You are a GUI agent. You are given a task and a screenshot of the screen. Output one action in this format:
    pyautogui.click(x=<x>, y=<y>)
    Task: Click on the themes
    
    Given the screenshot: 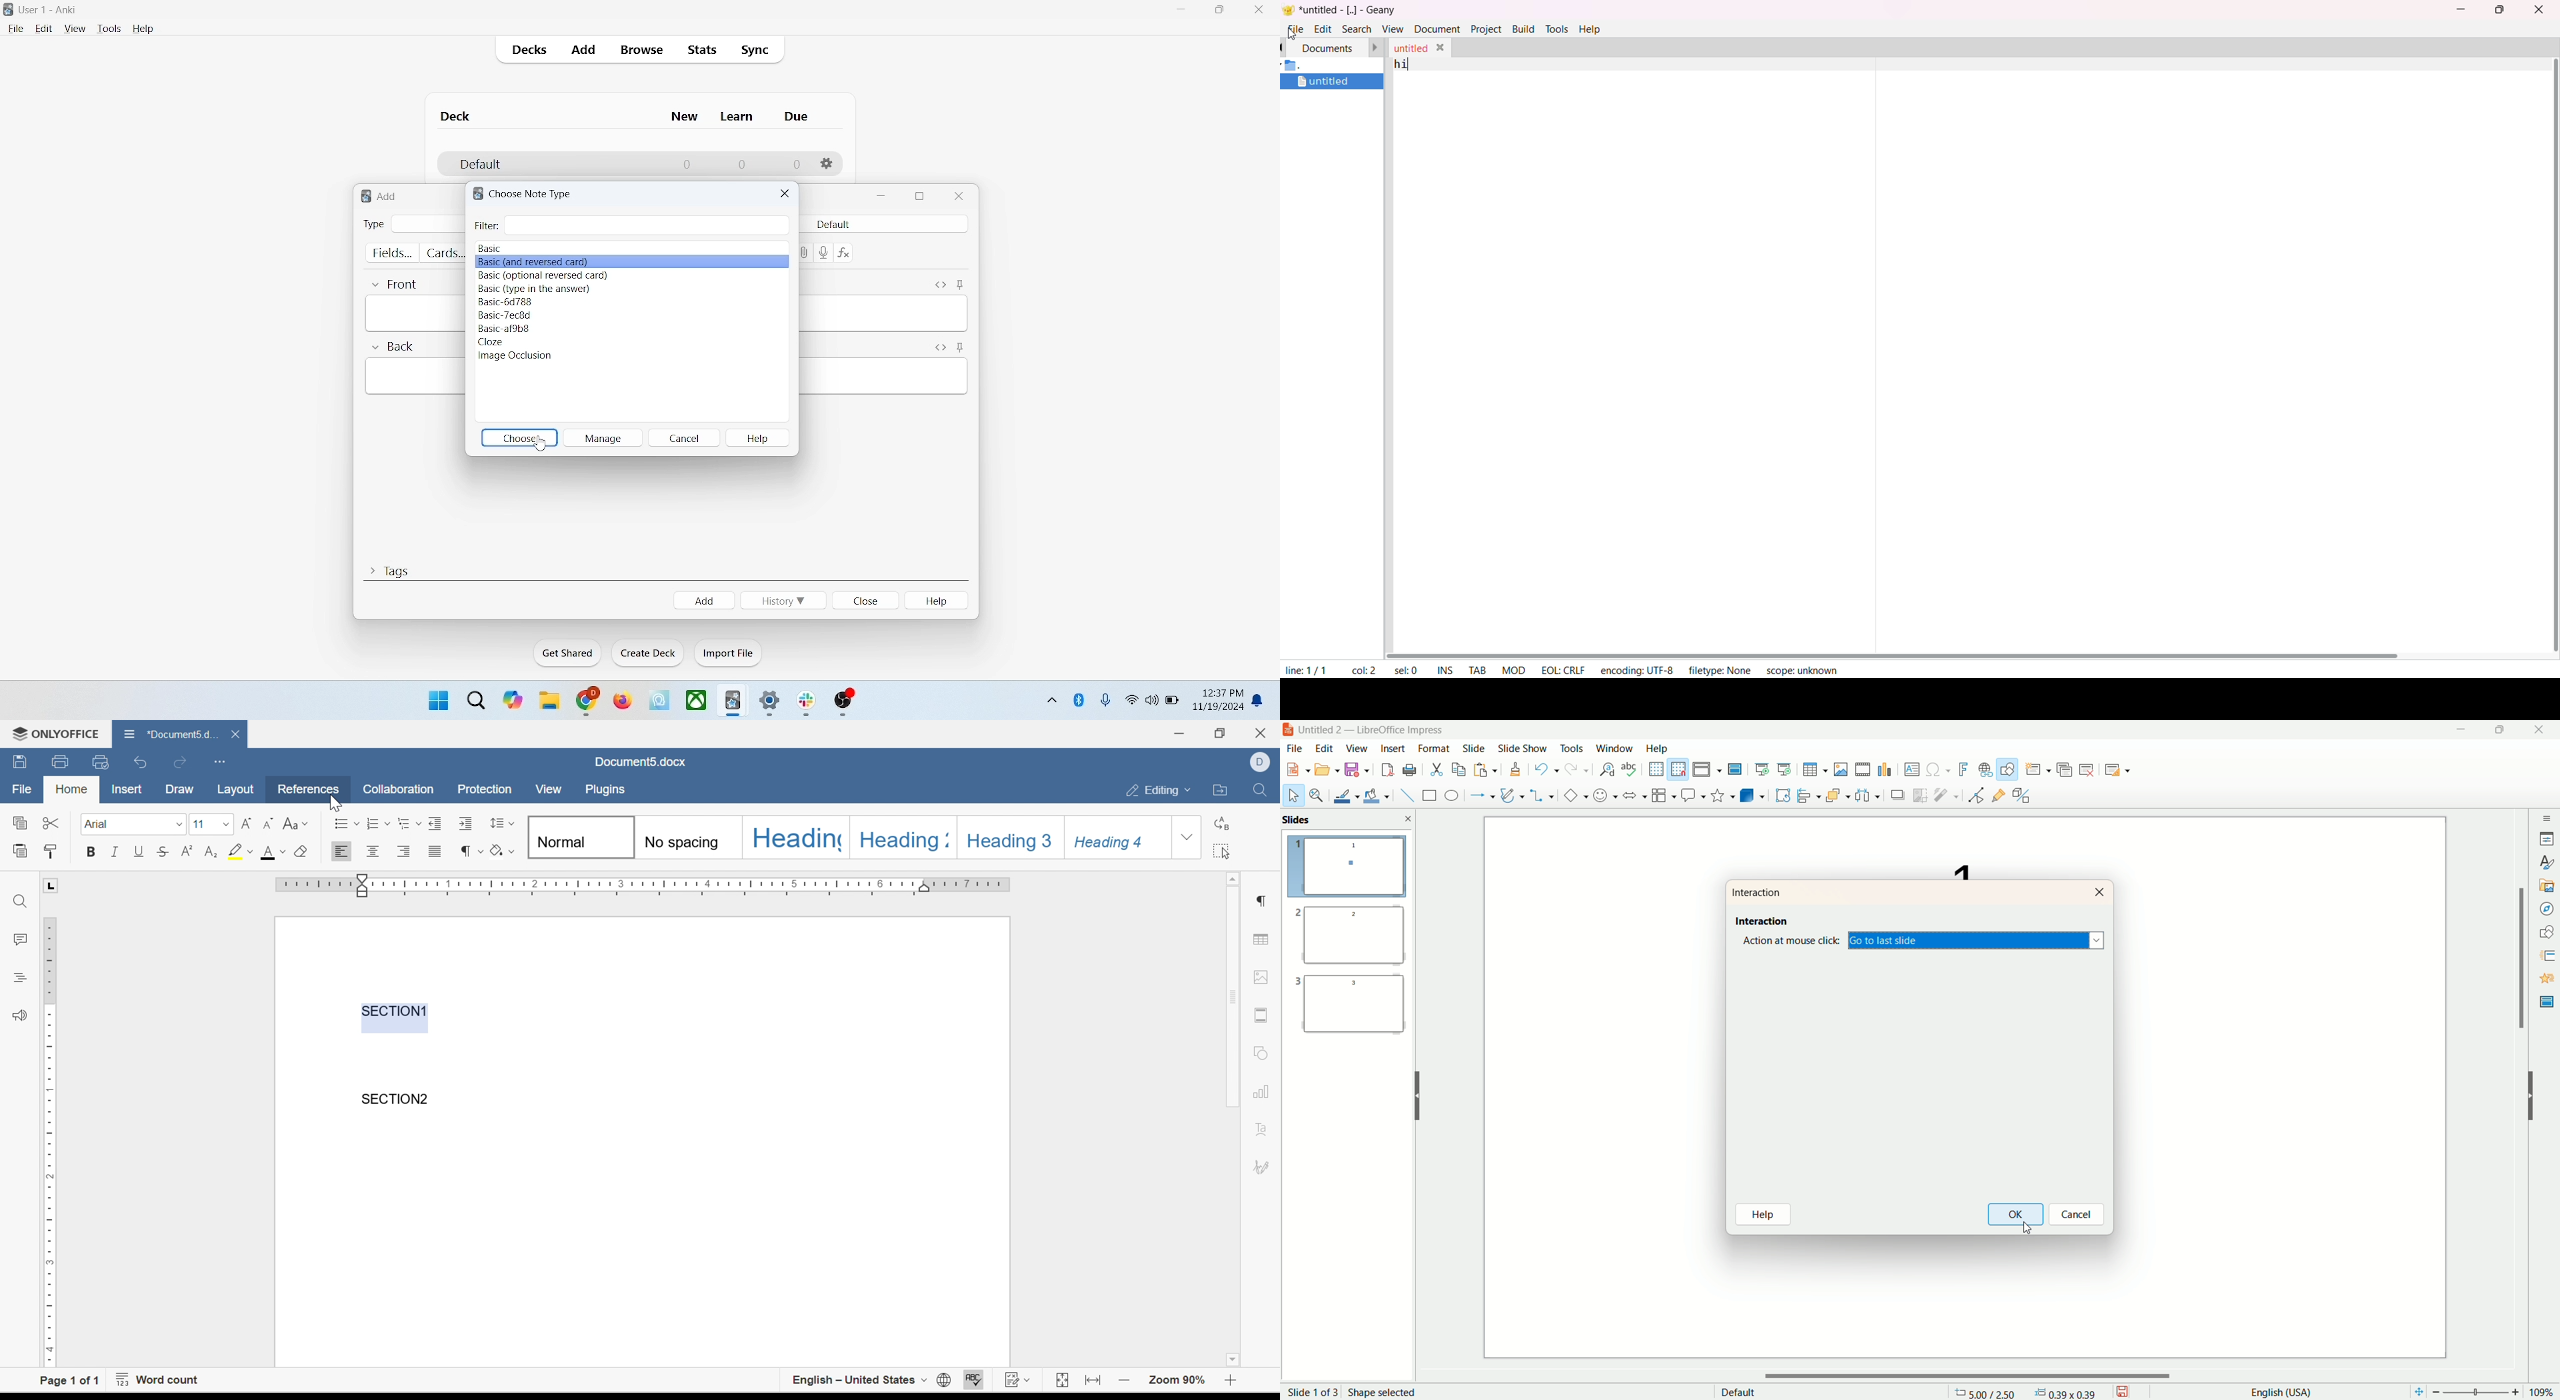 What is the action you would take?
    pyautogui.click(x=513, y=700)
    